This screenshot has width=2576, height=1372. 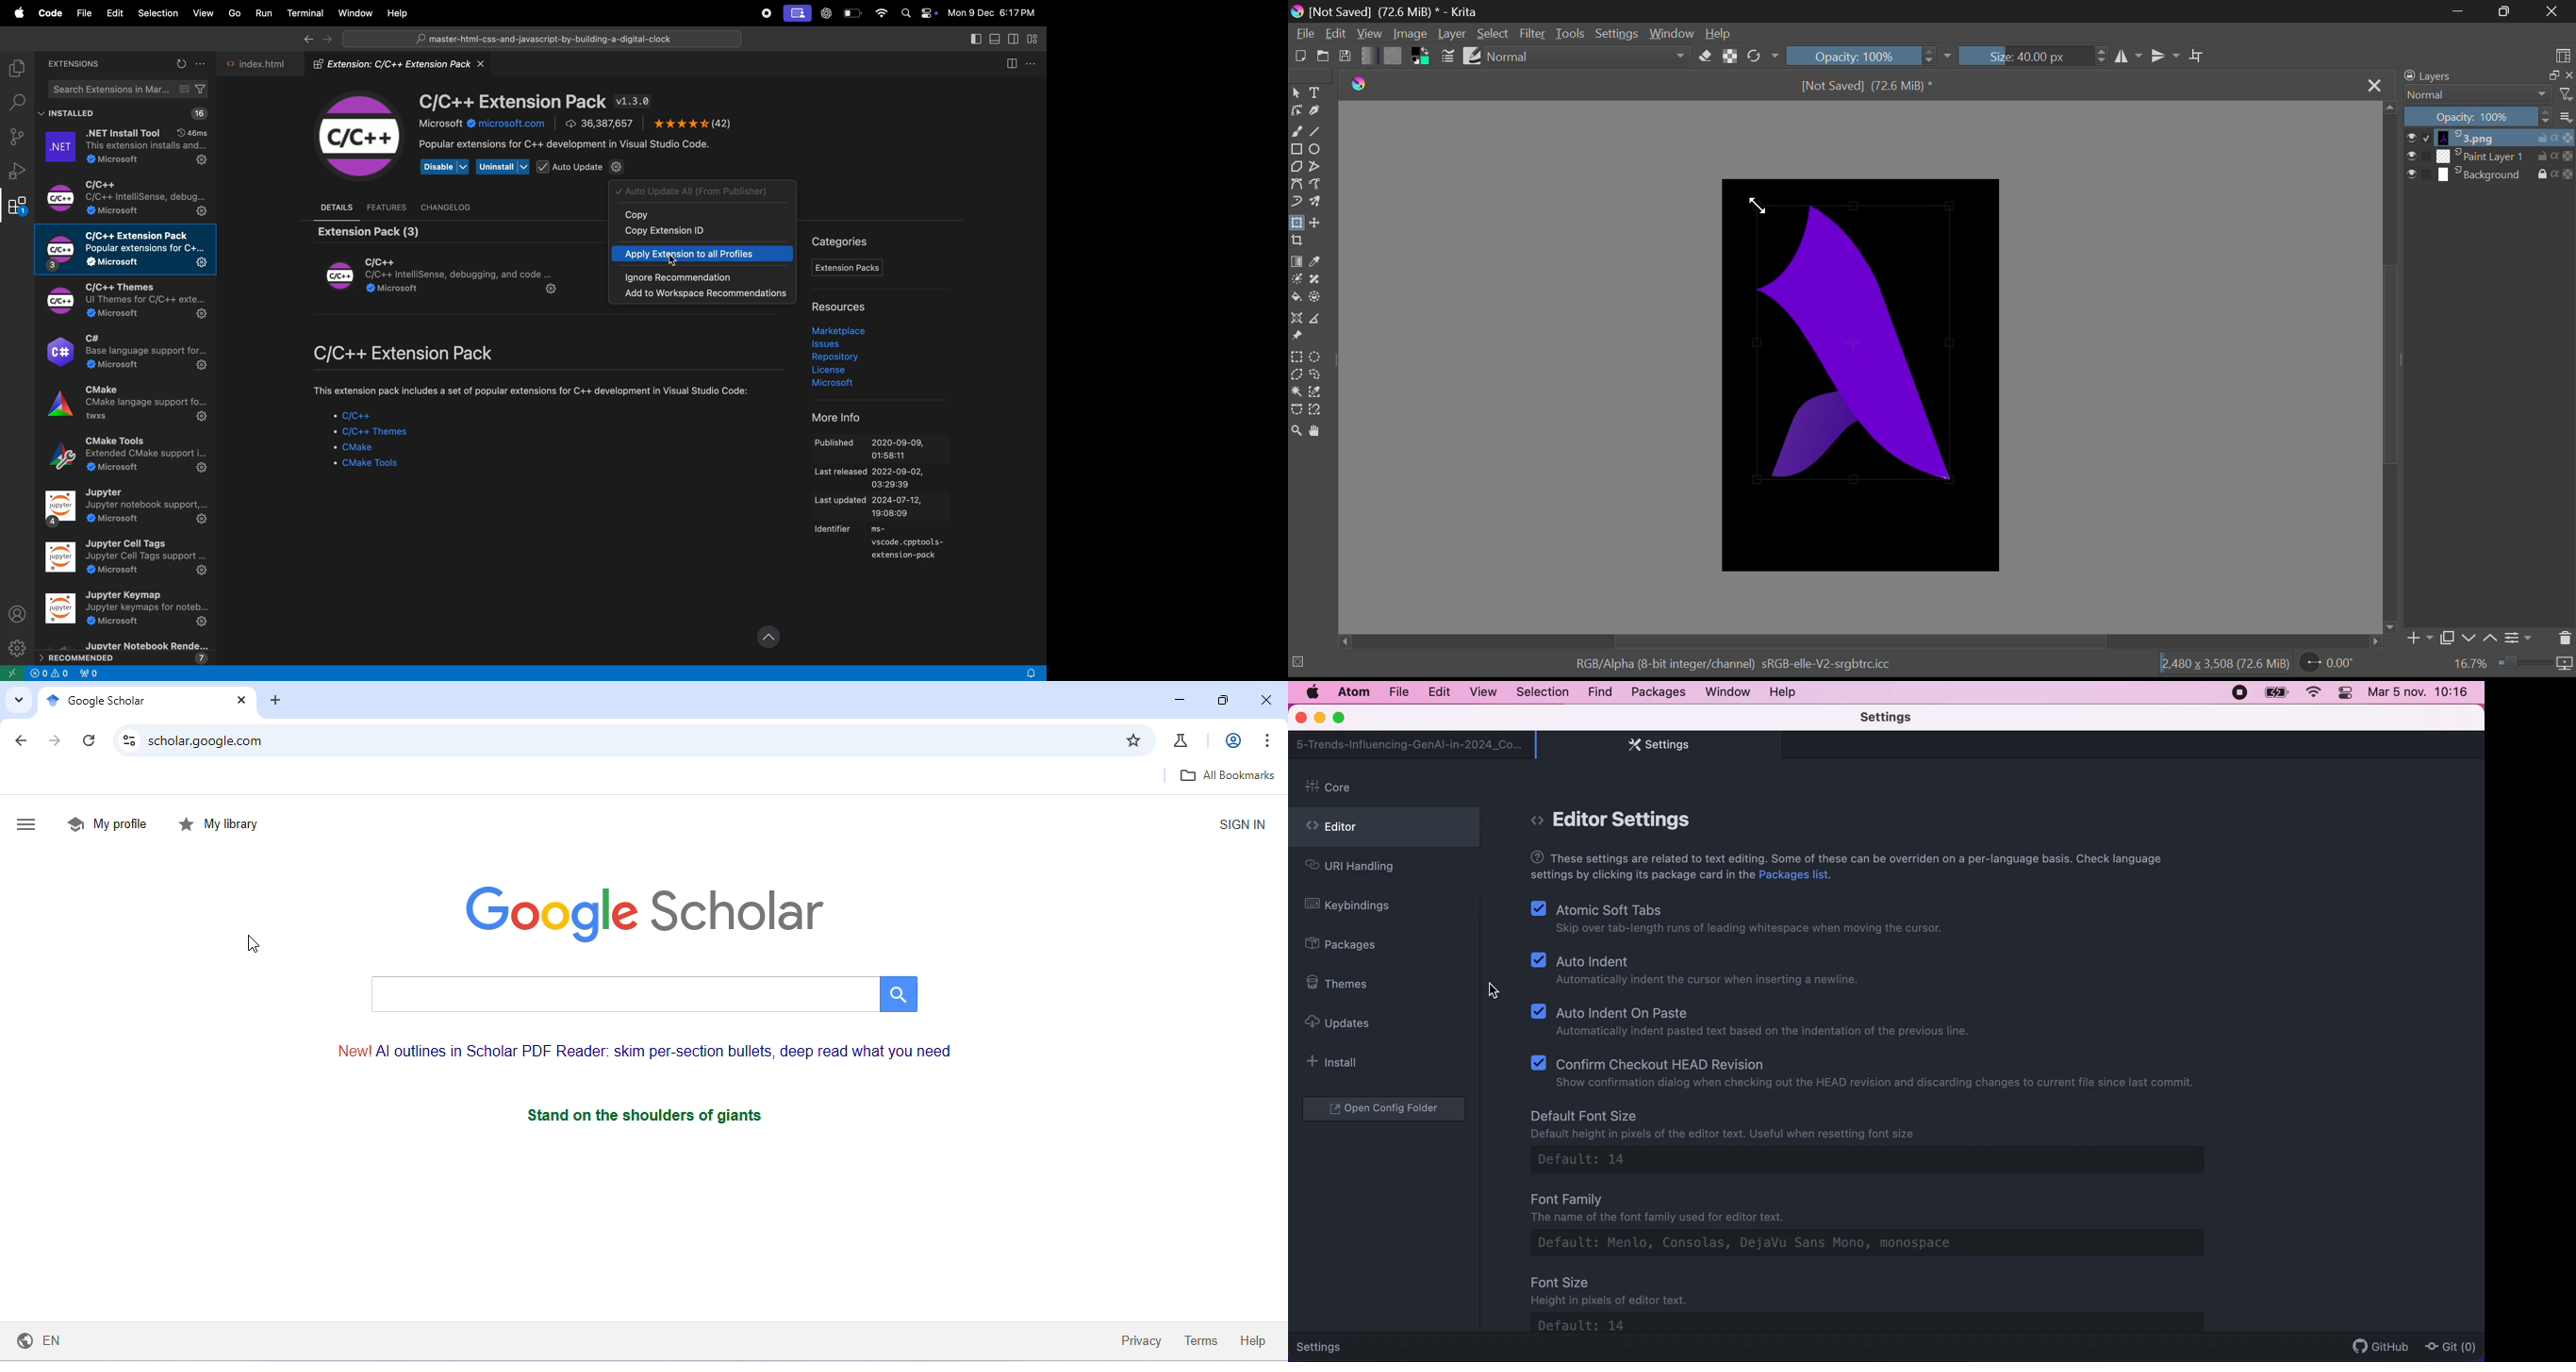 What do you see at coordinates (1319, 430) in the screenshot?
I see `Pan` at bounding box center [1319, 430].